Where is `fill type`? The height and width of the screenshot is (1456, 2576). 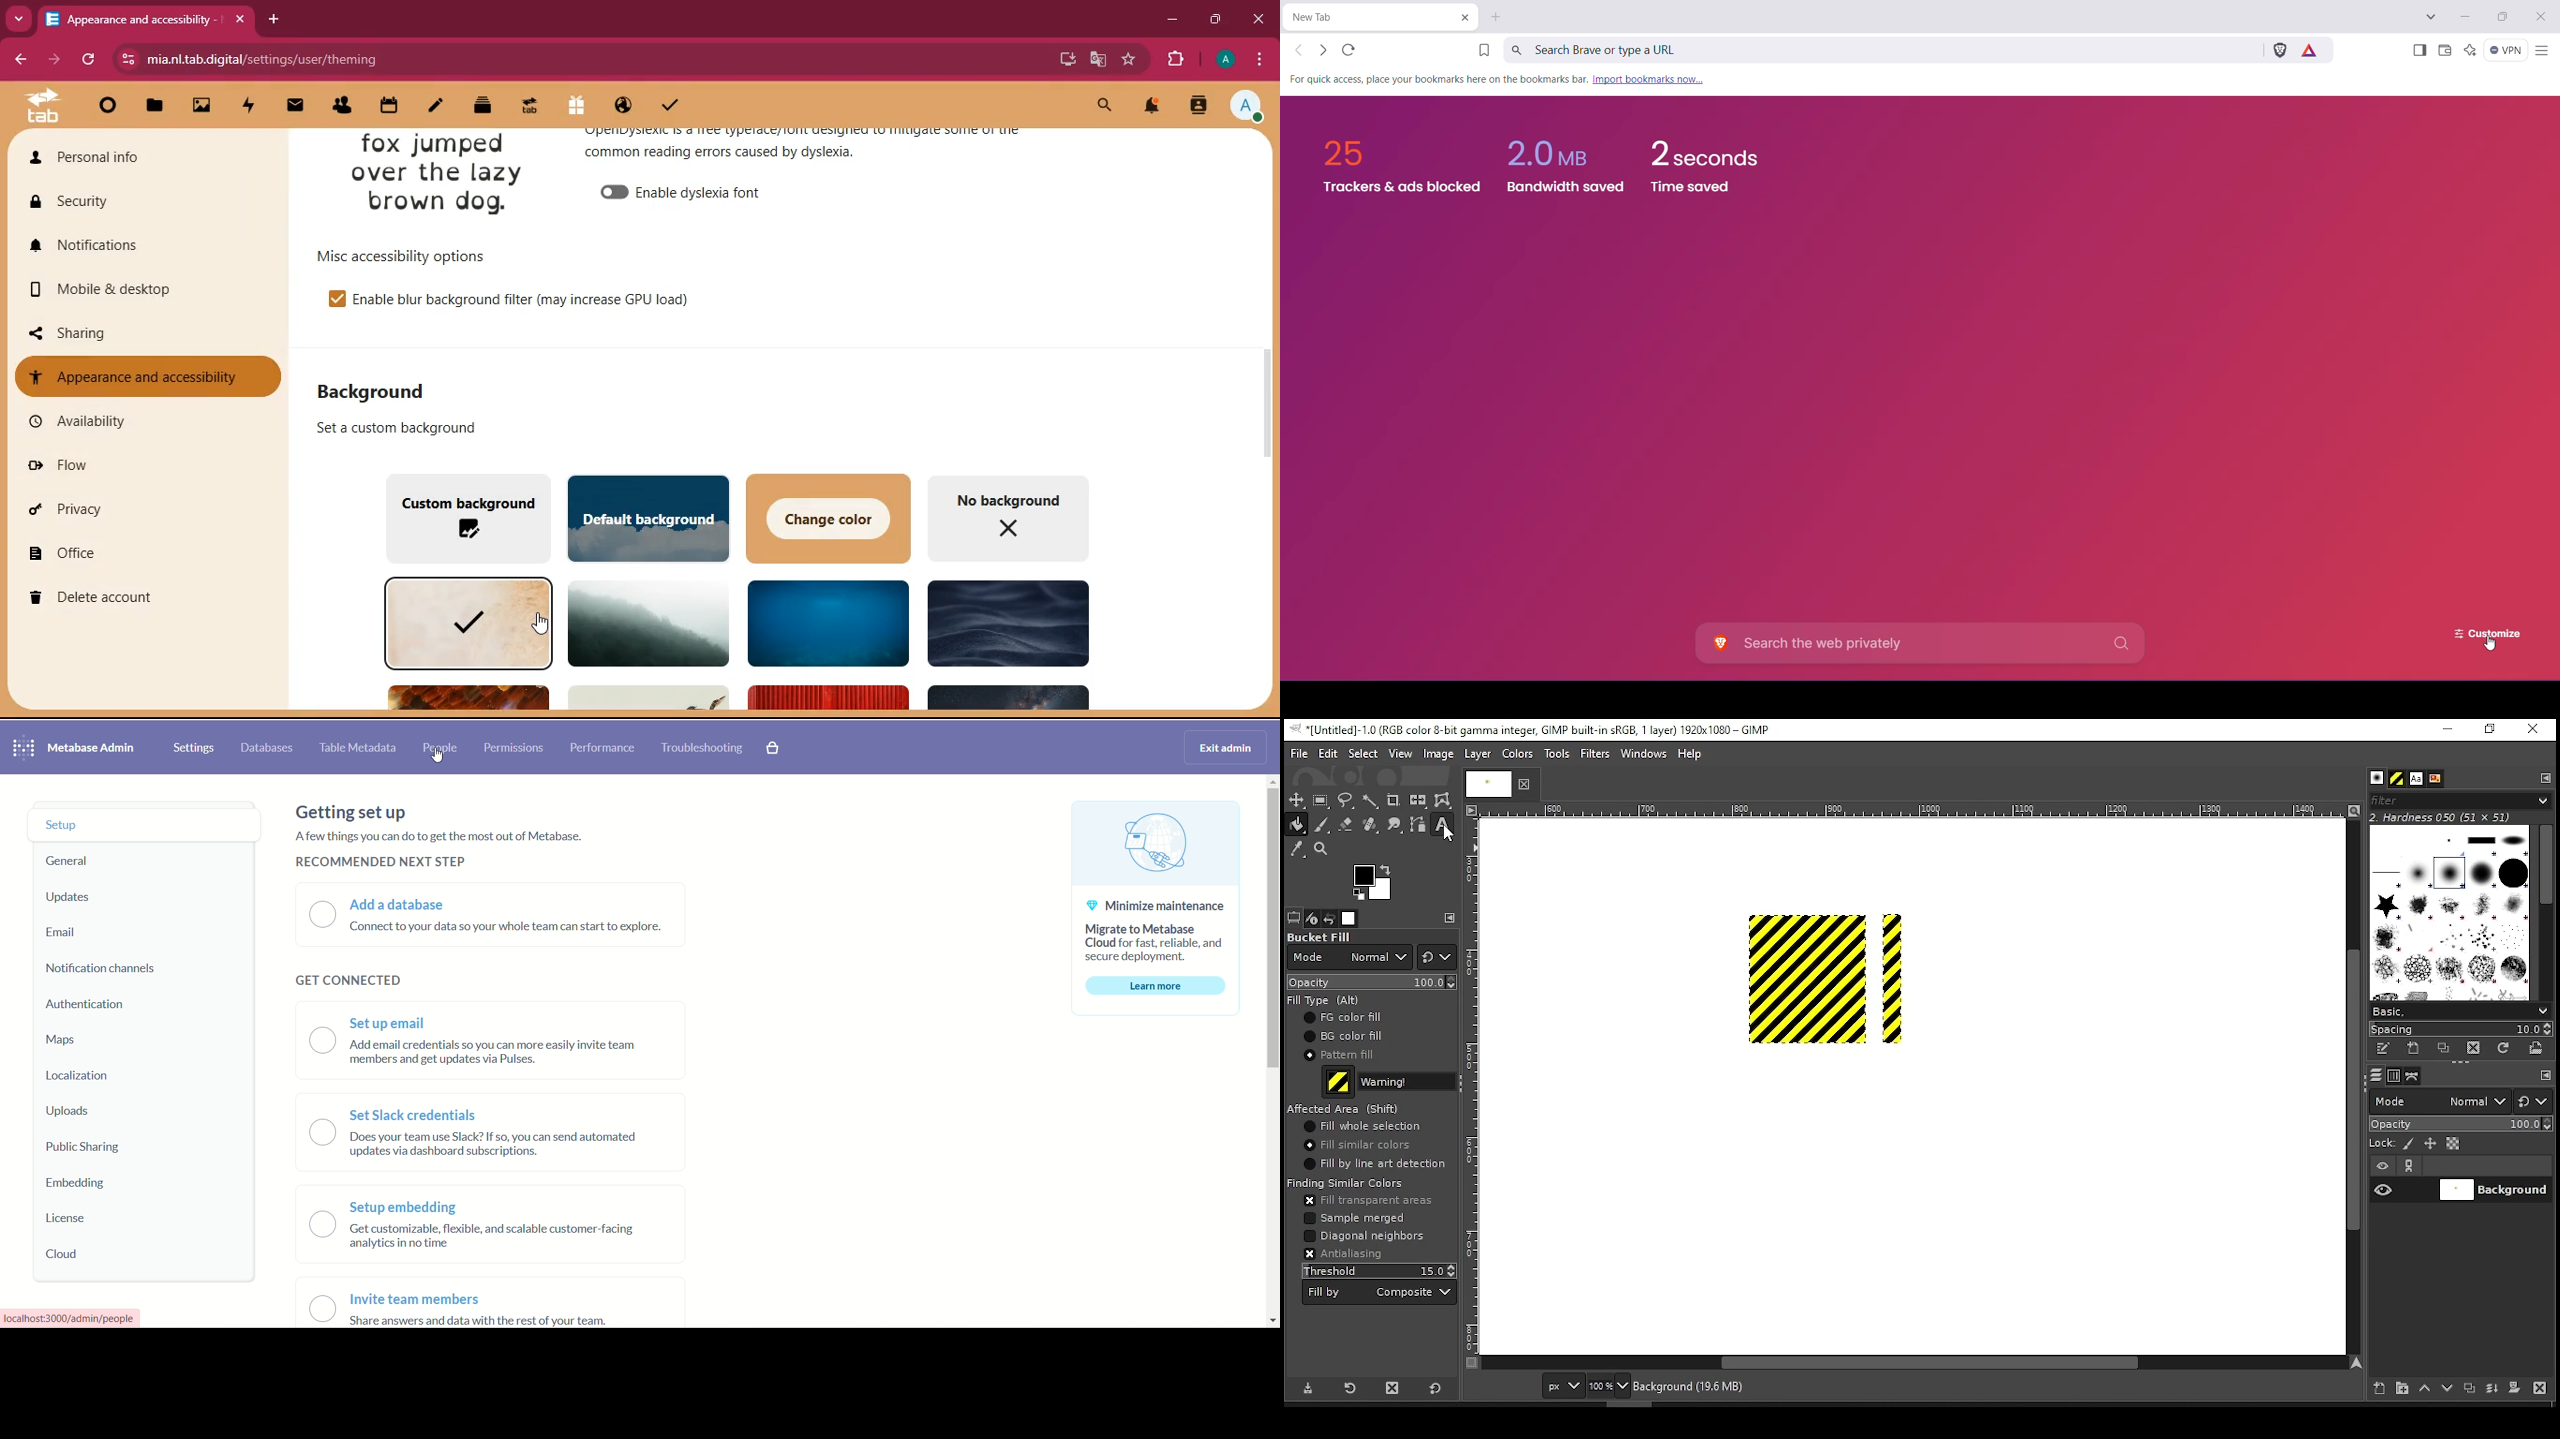
fill type is located at coordinates (1408, 1081).